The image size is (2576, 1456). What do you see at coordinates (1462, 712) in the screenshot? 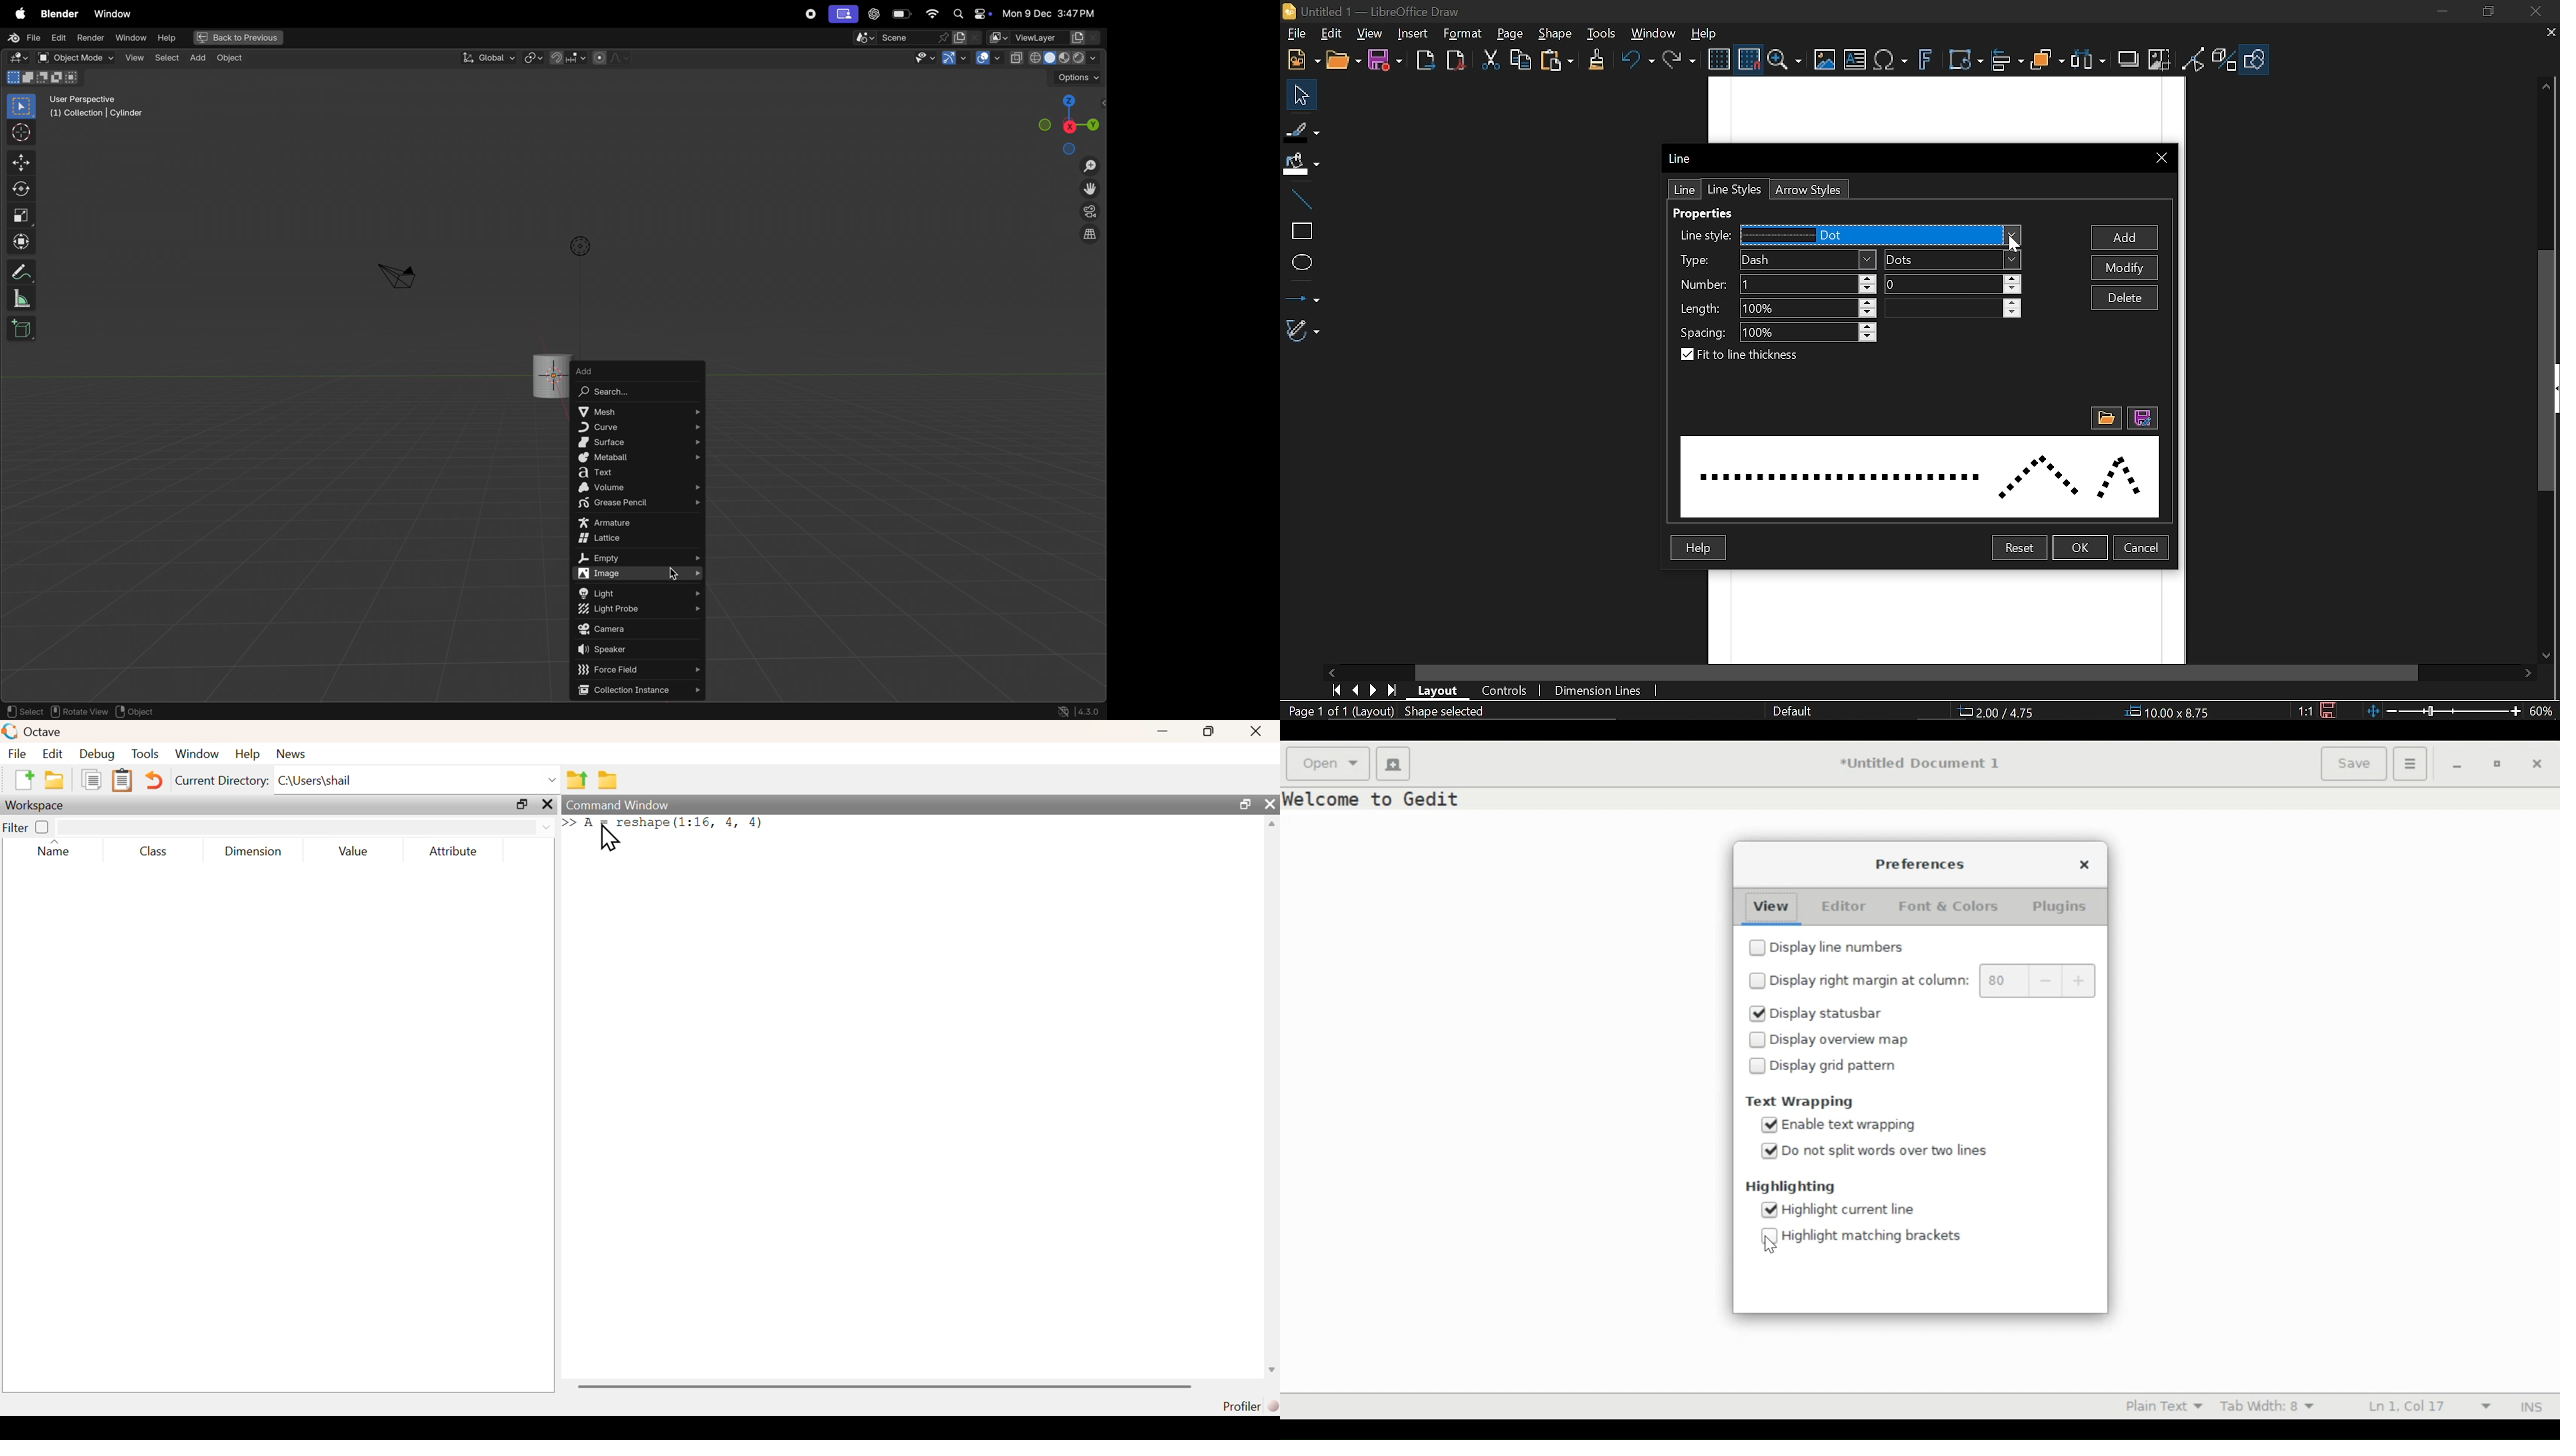
I see `Shape selected` at bounding box center [1462, 712].